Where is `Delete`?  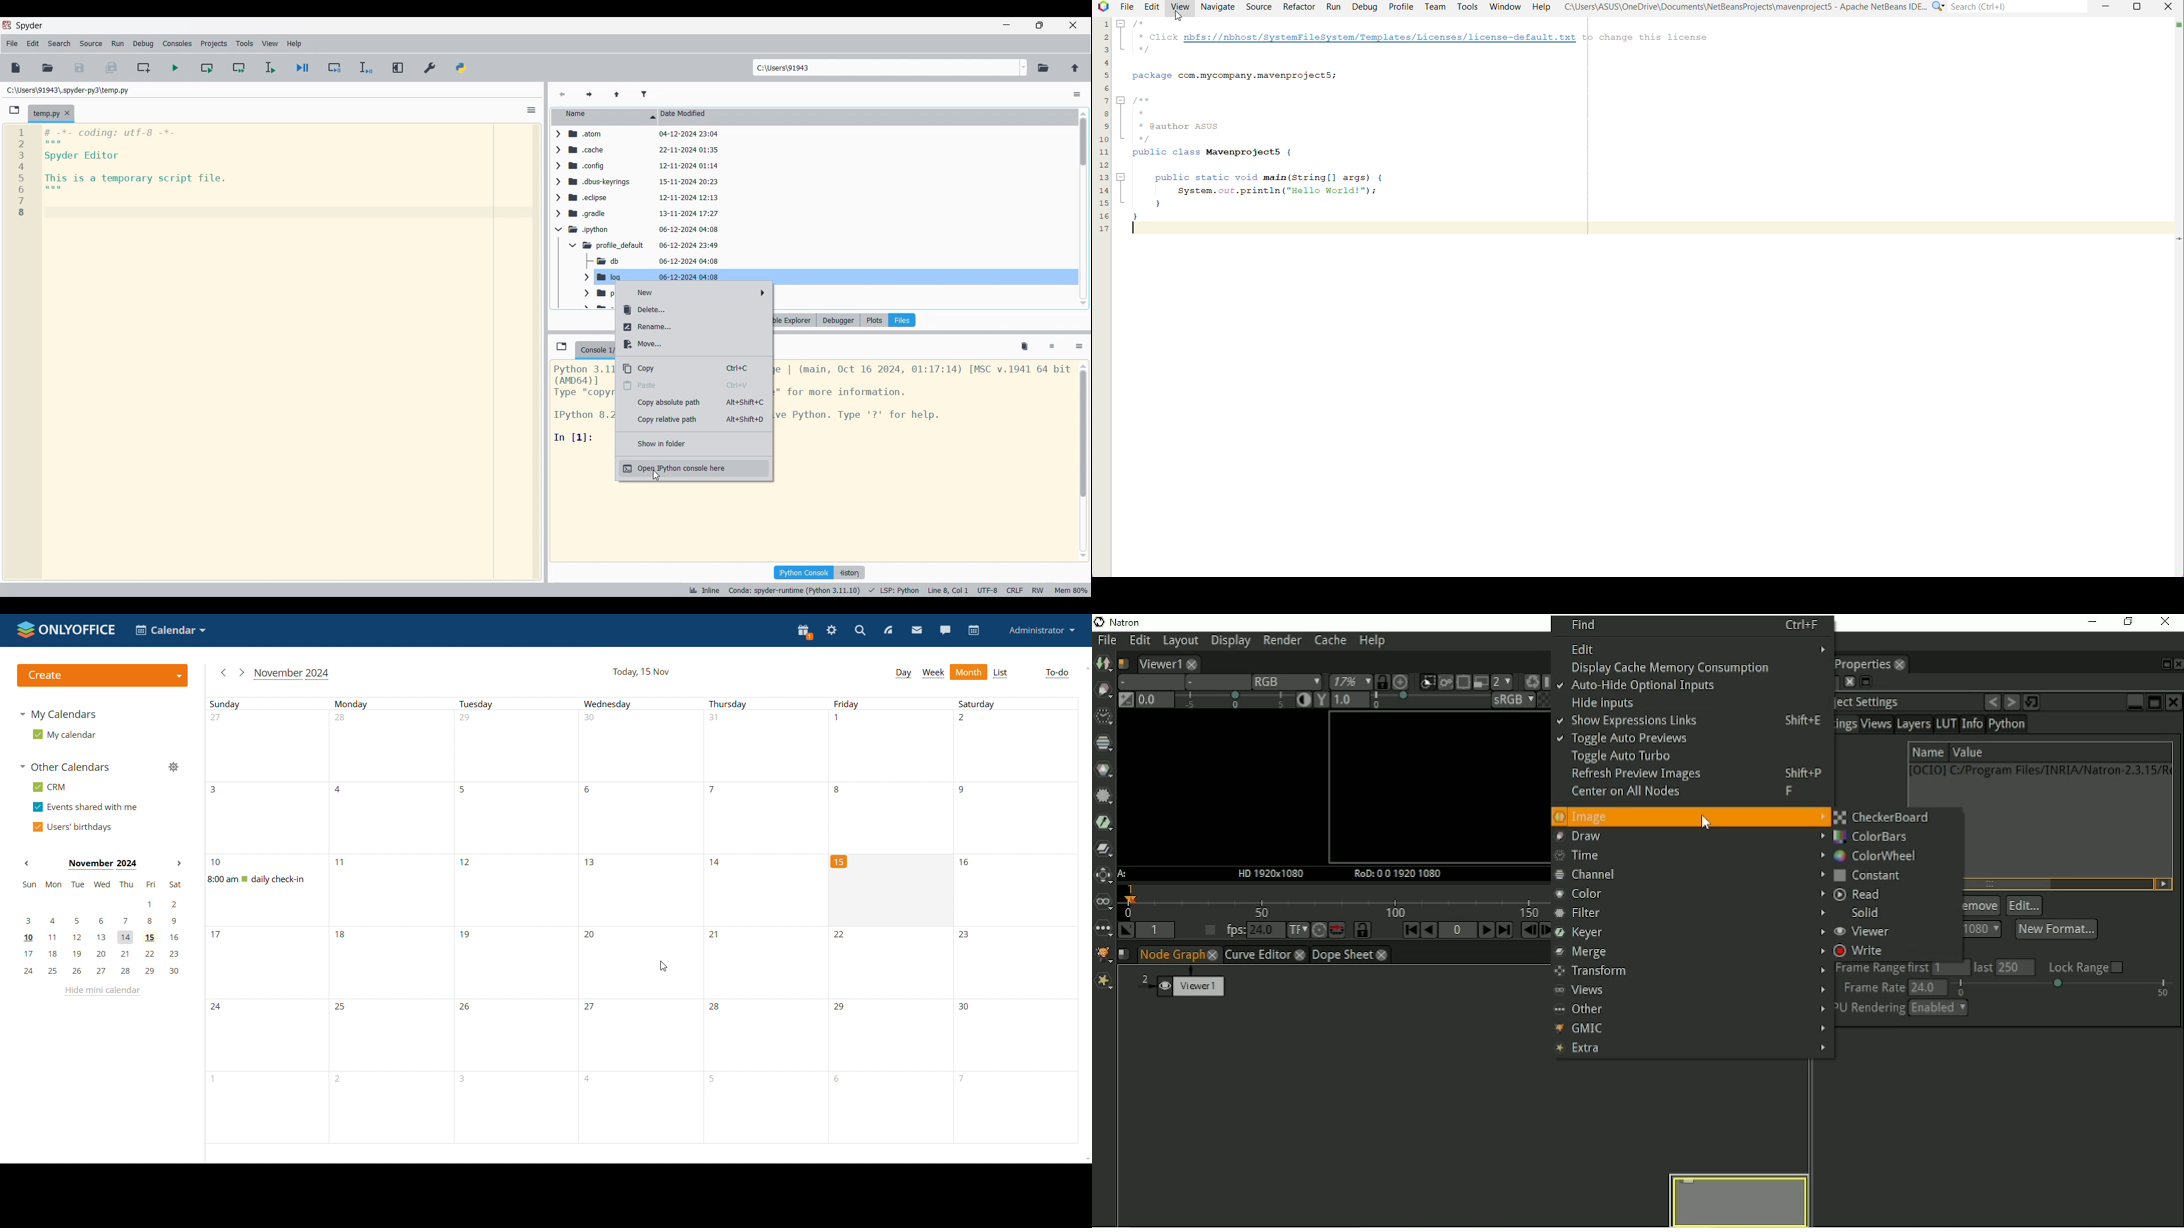 Delete is located at coordinates (694, 310).